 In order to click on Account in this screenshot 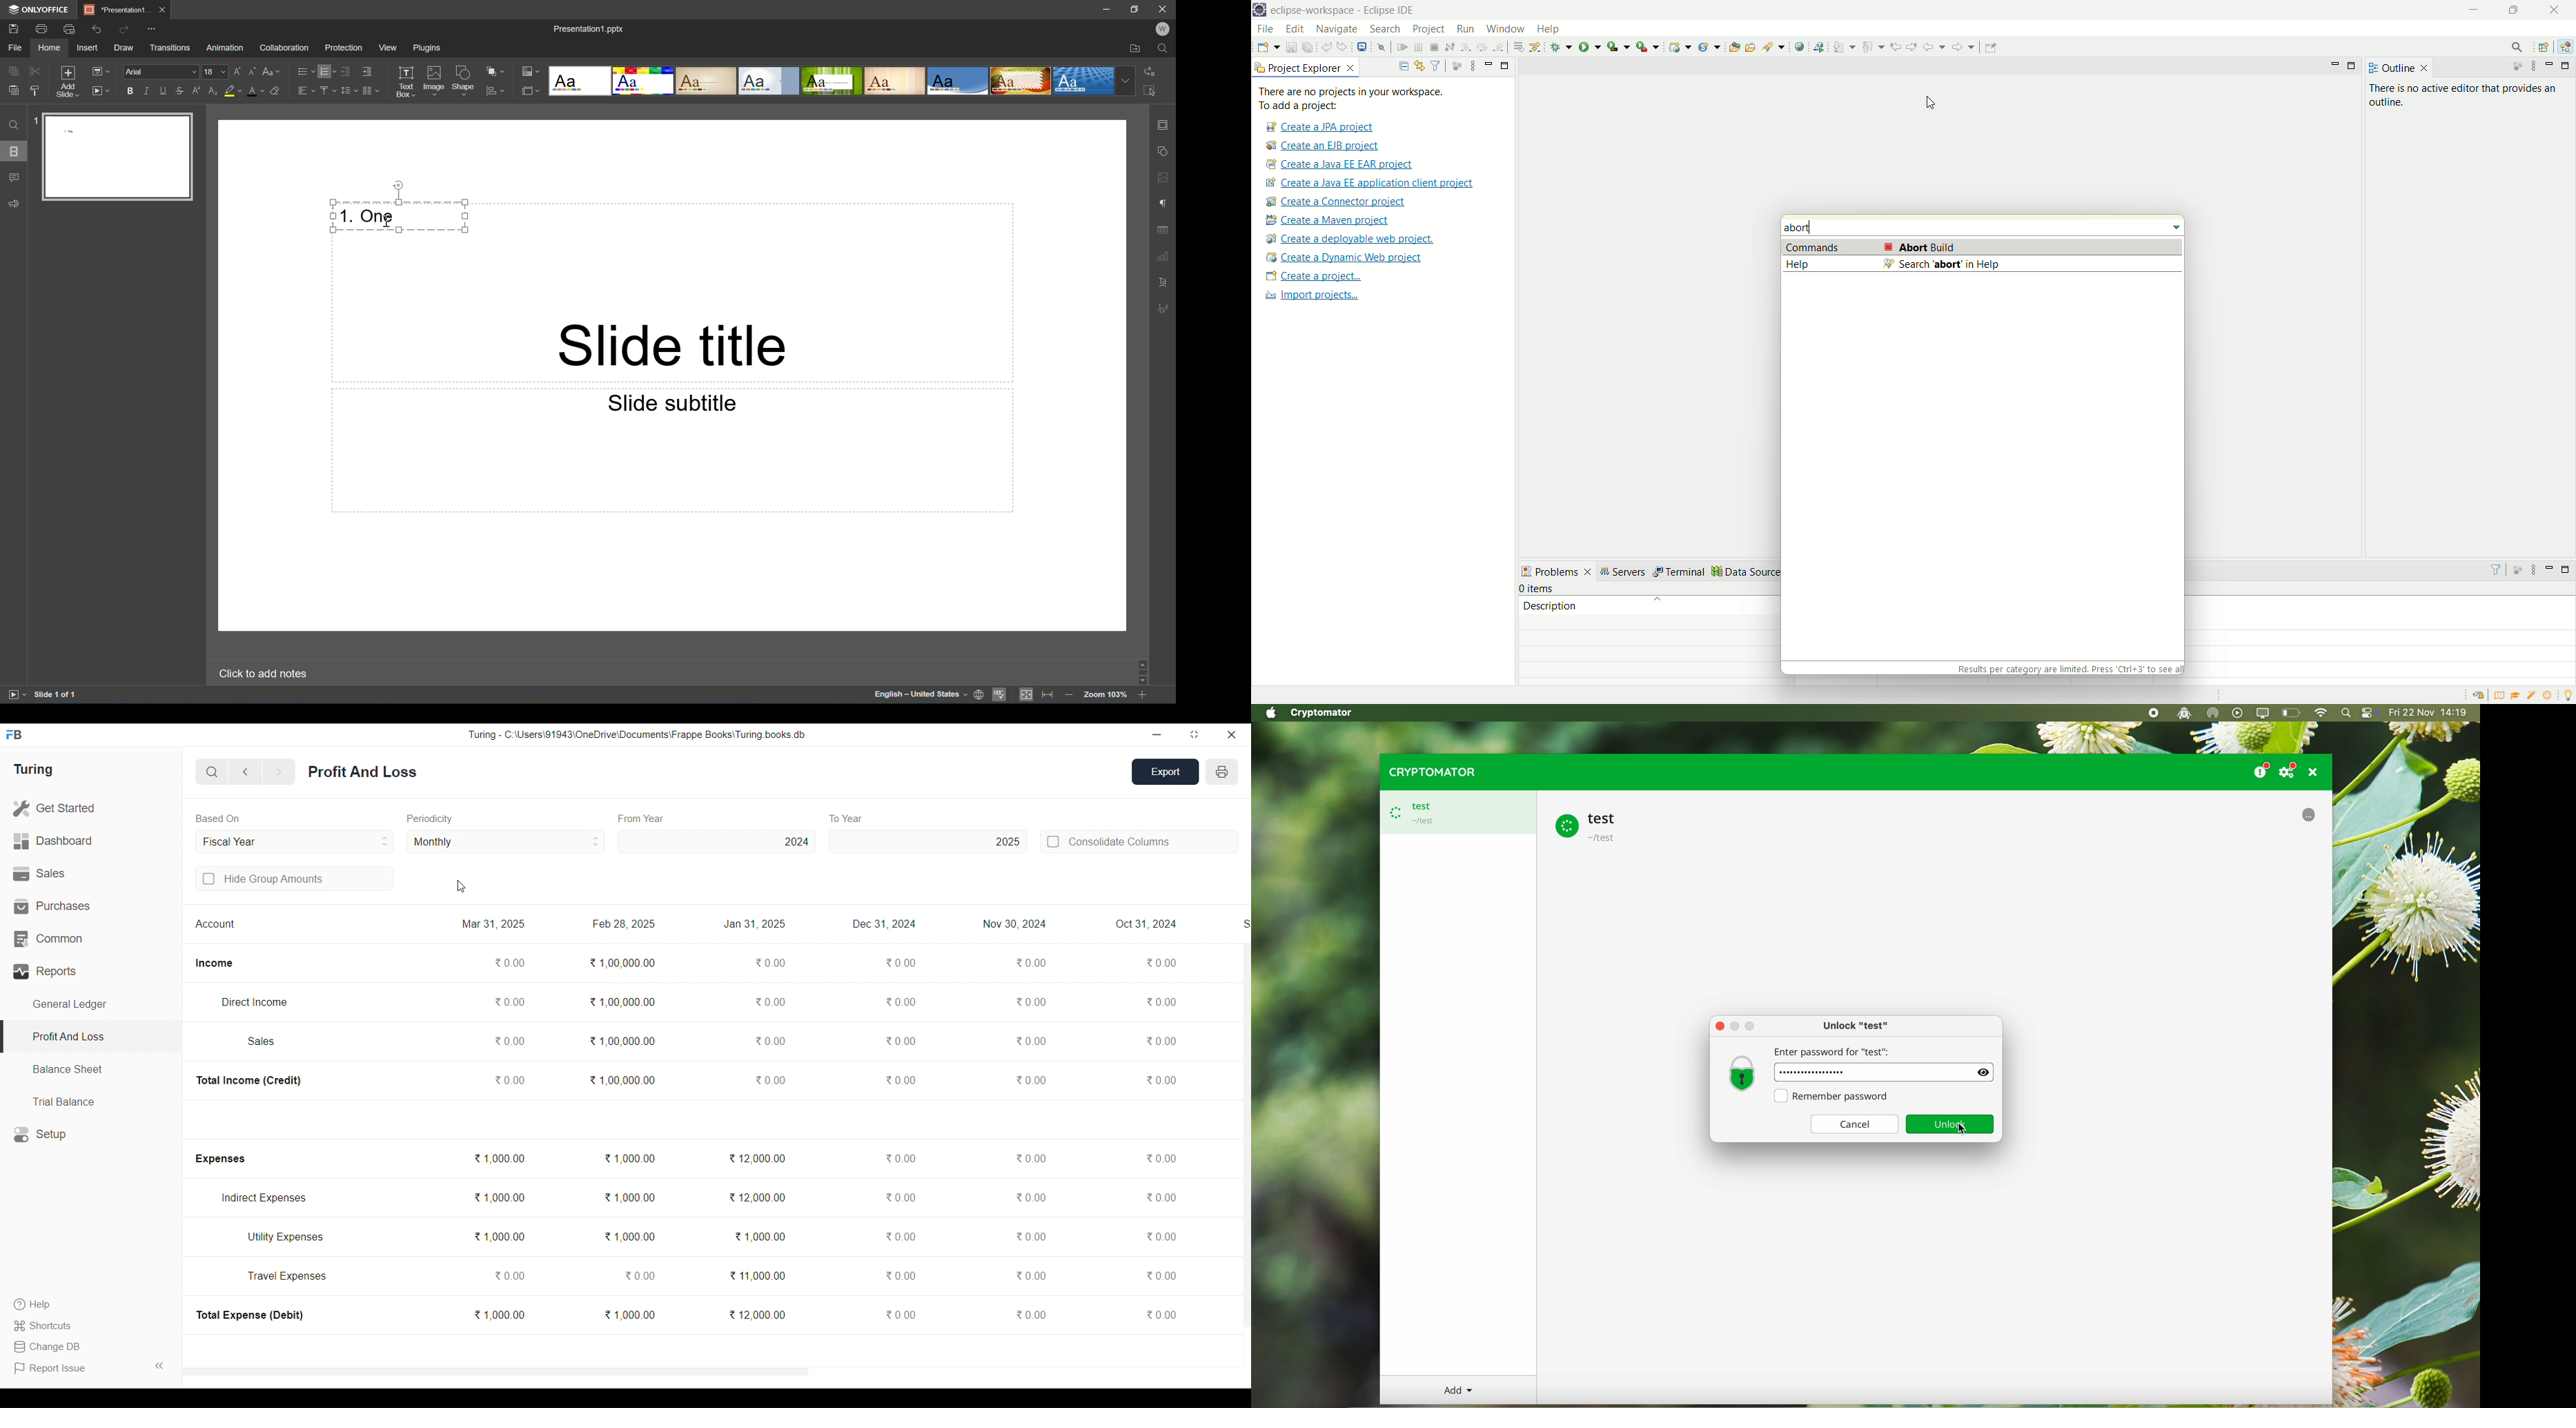, I will do `click(216, 923)`.